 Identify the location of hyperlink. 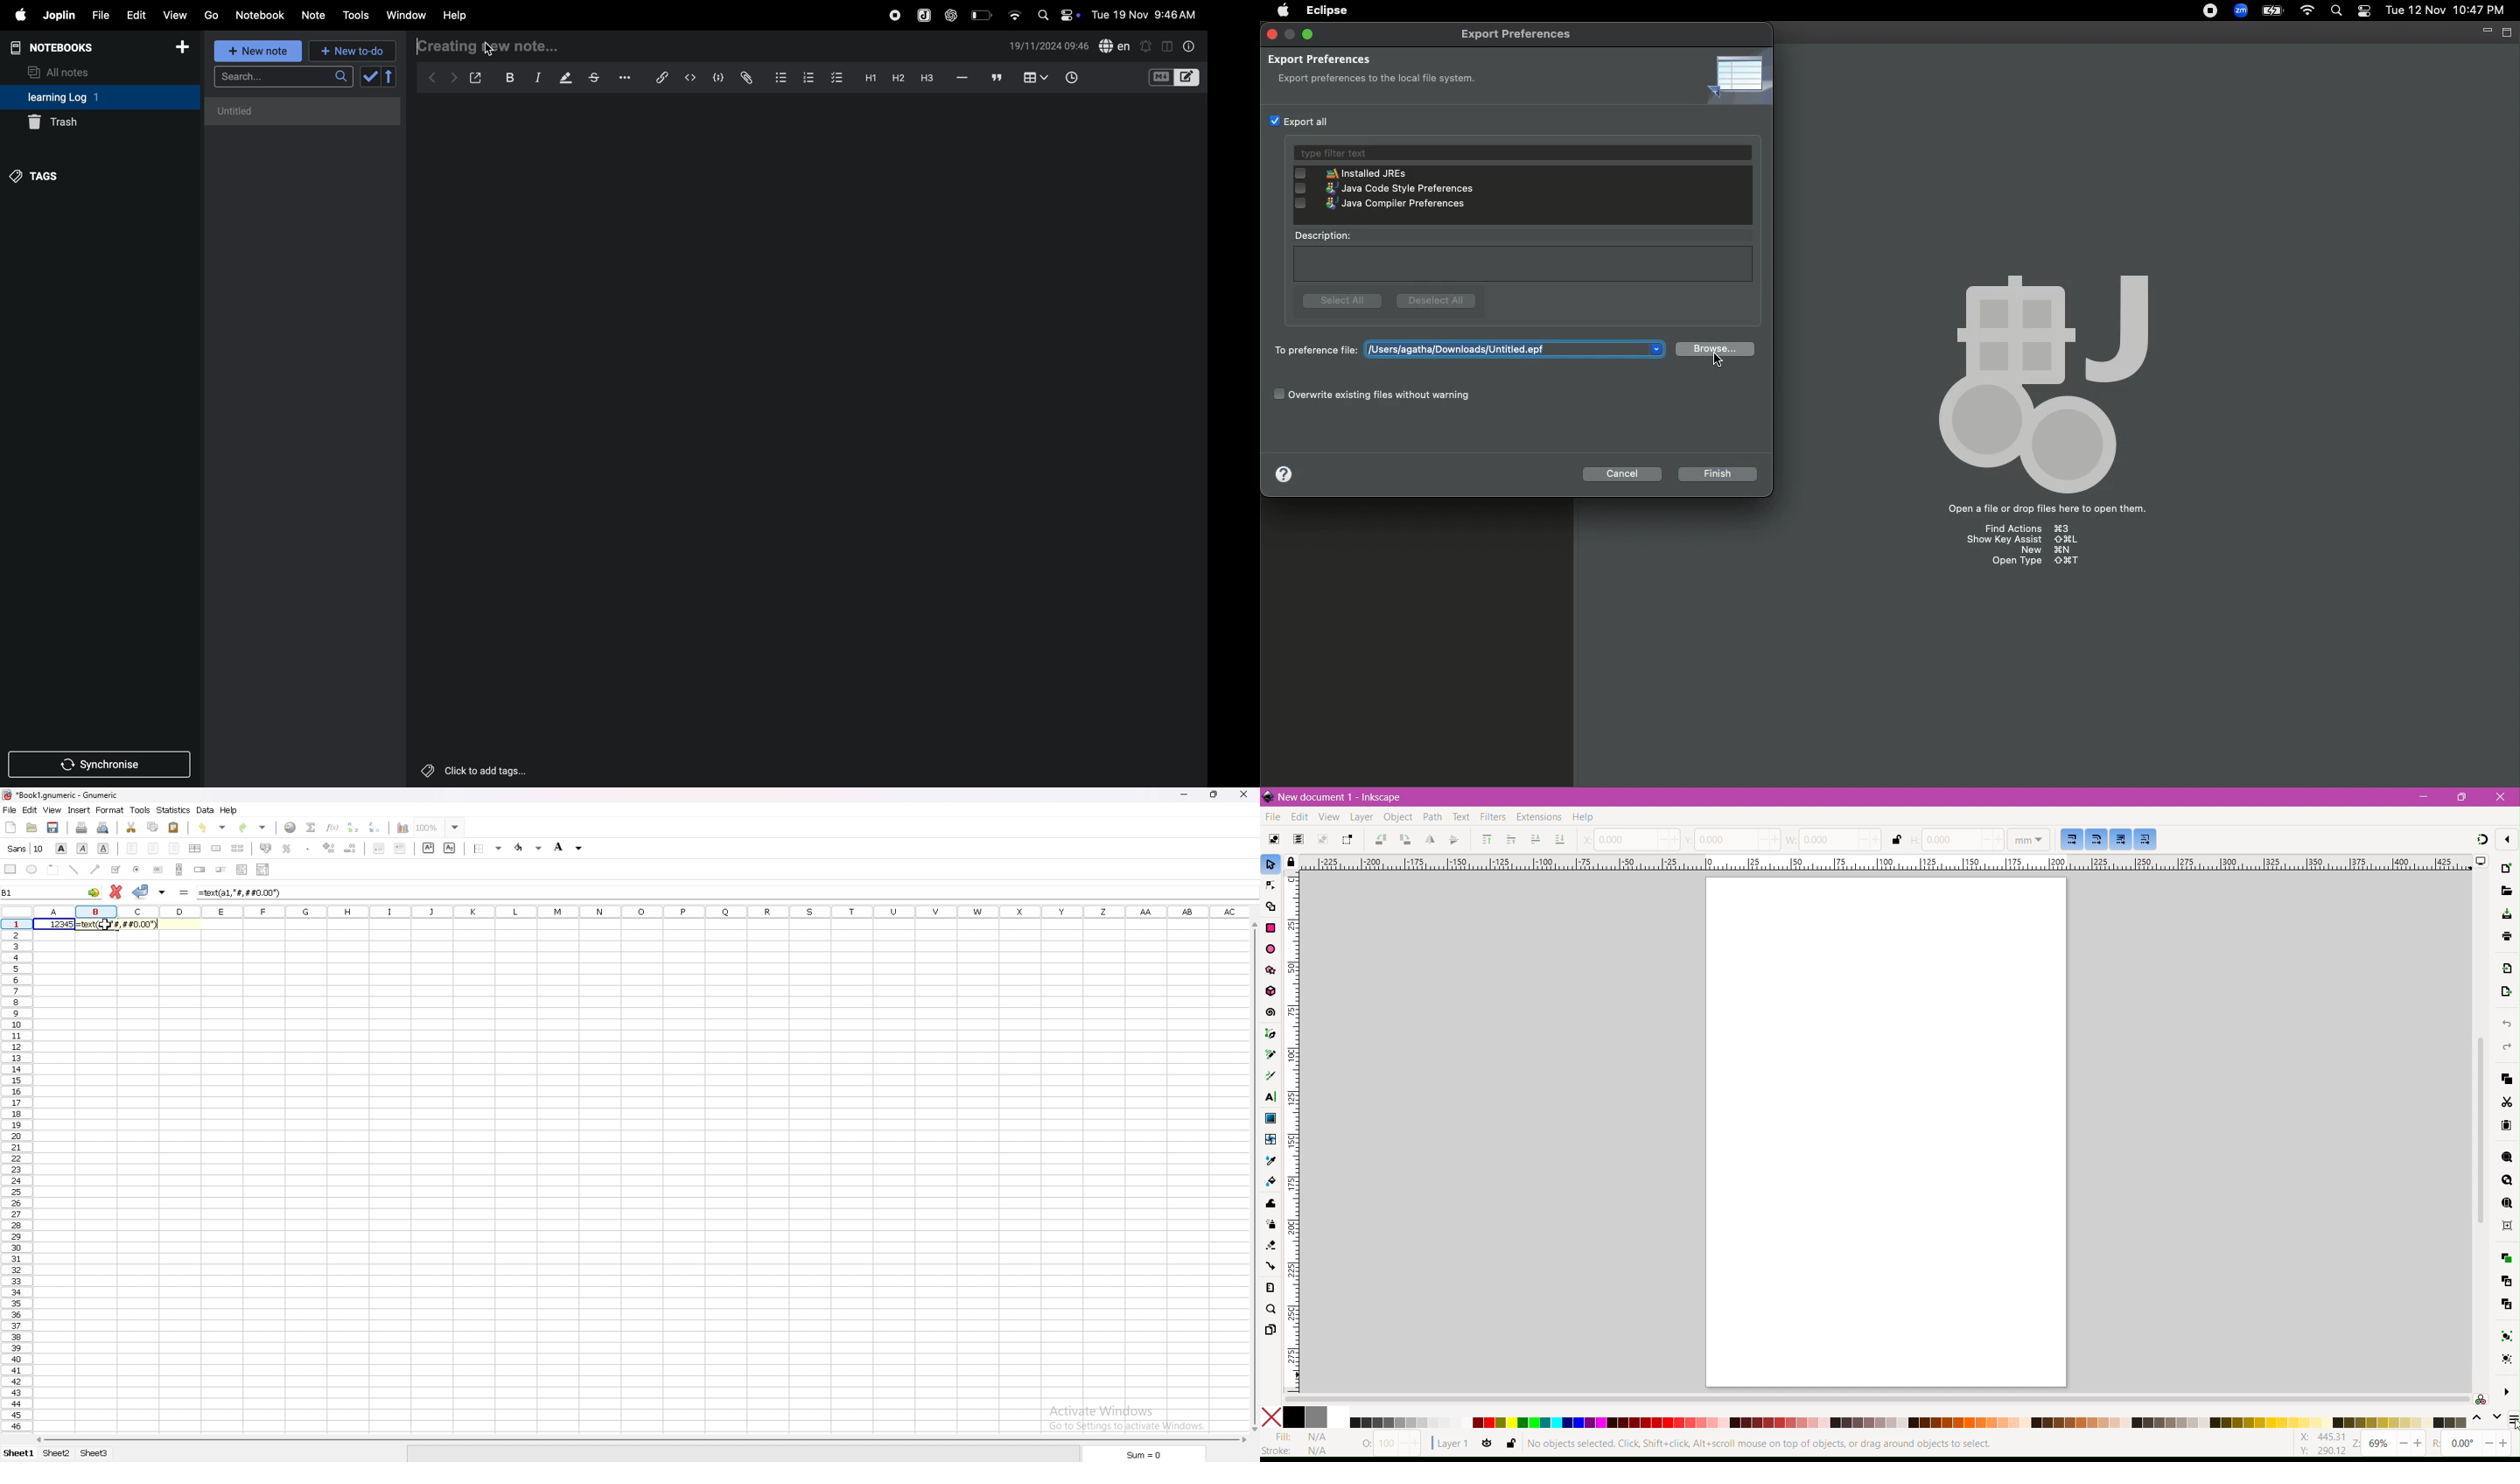
(291, 827).